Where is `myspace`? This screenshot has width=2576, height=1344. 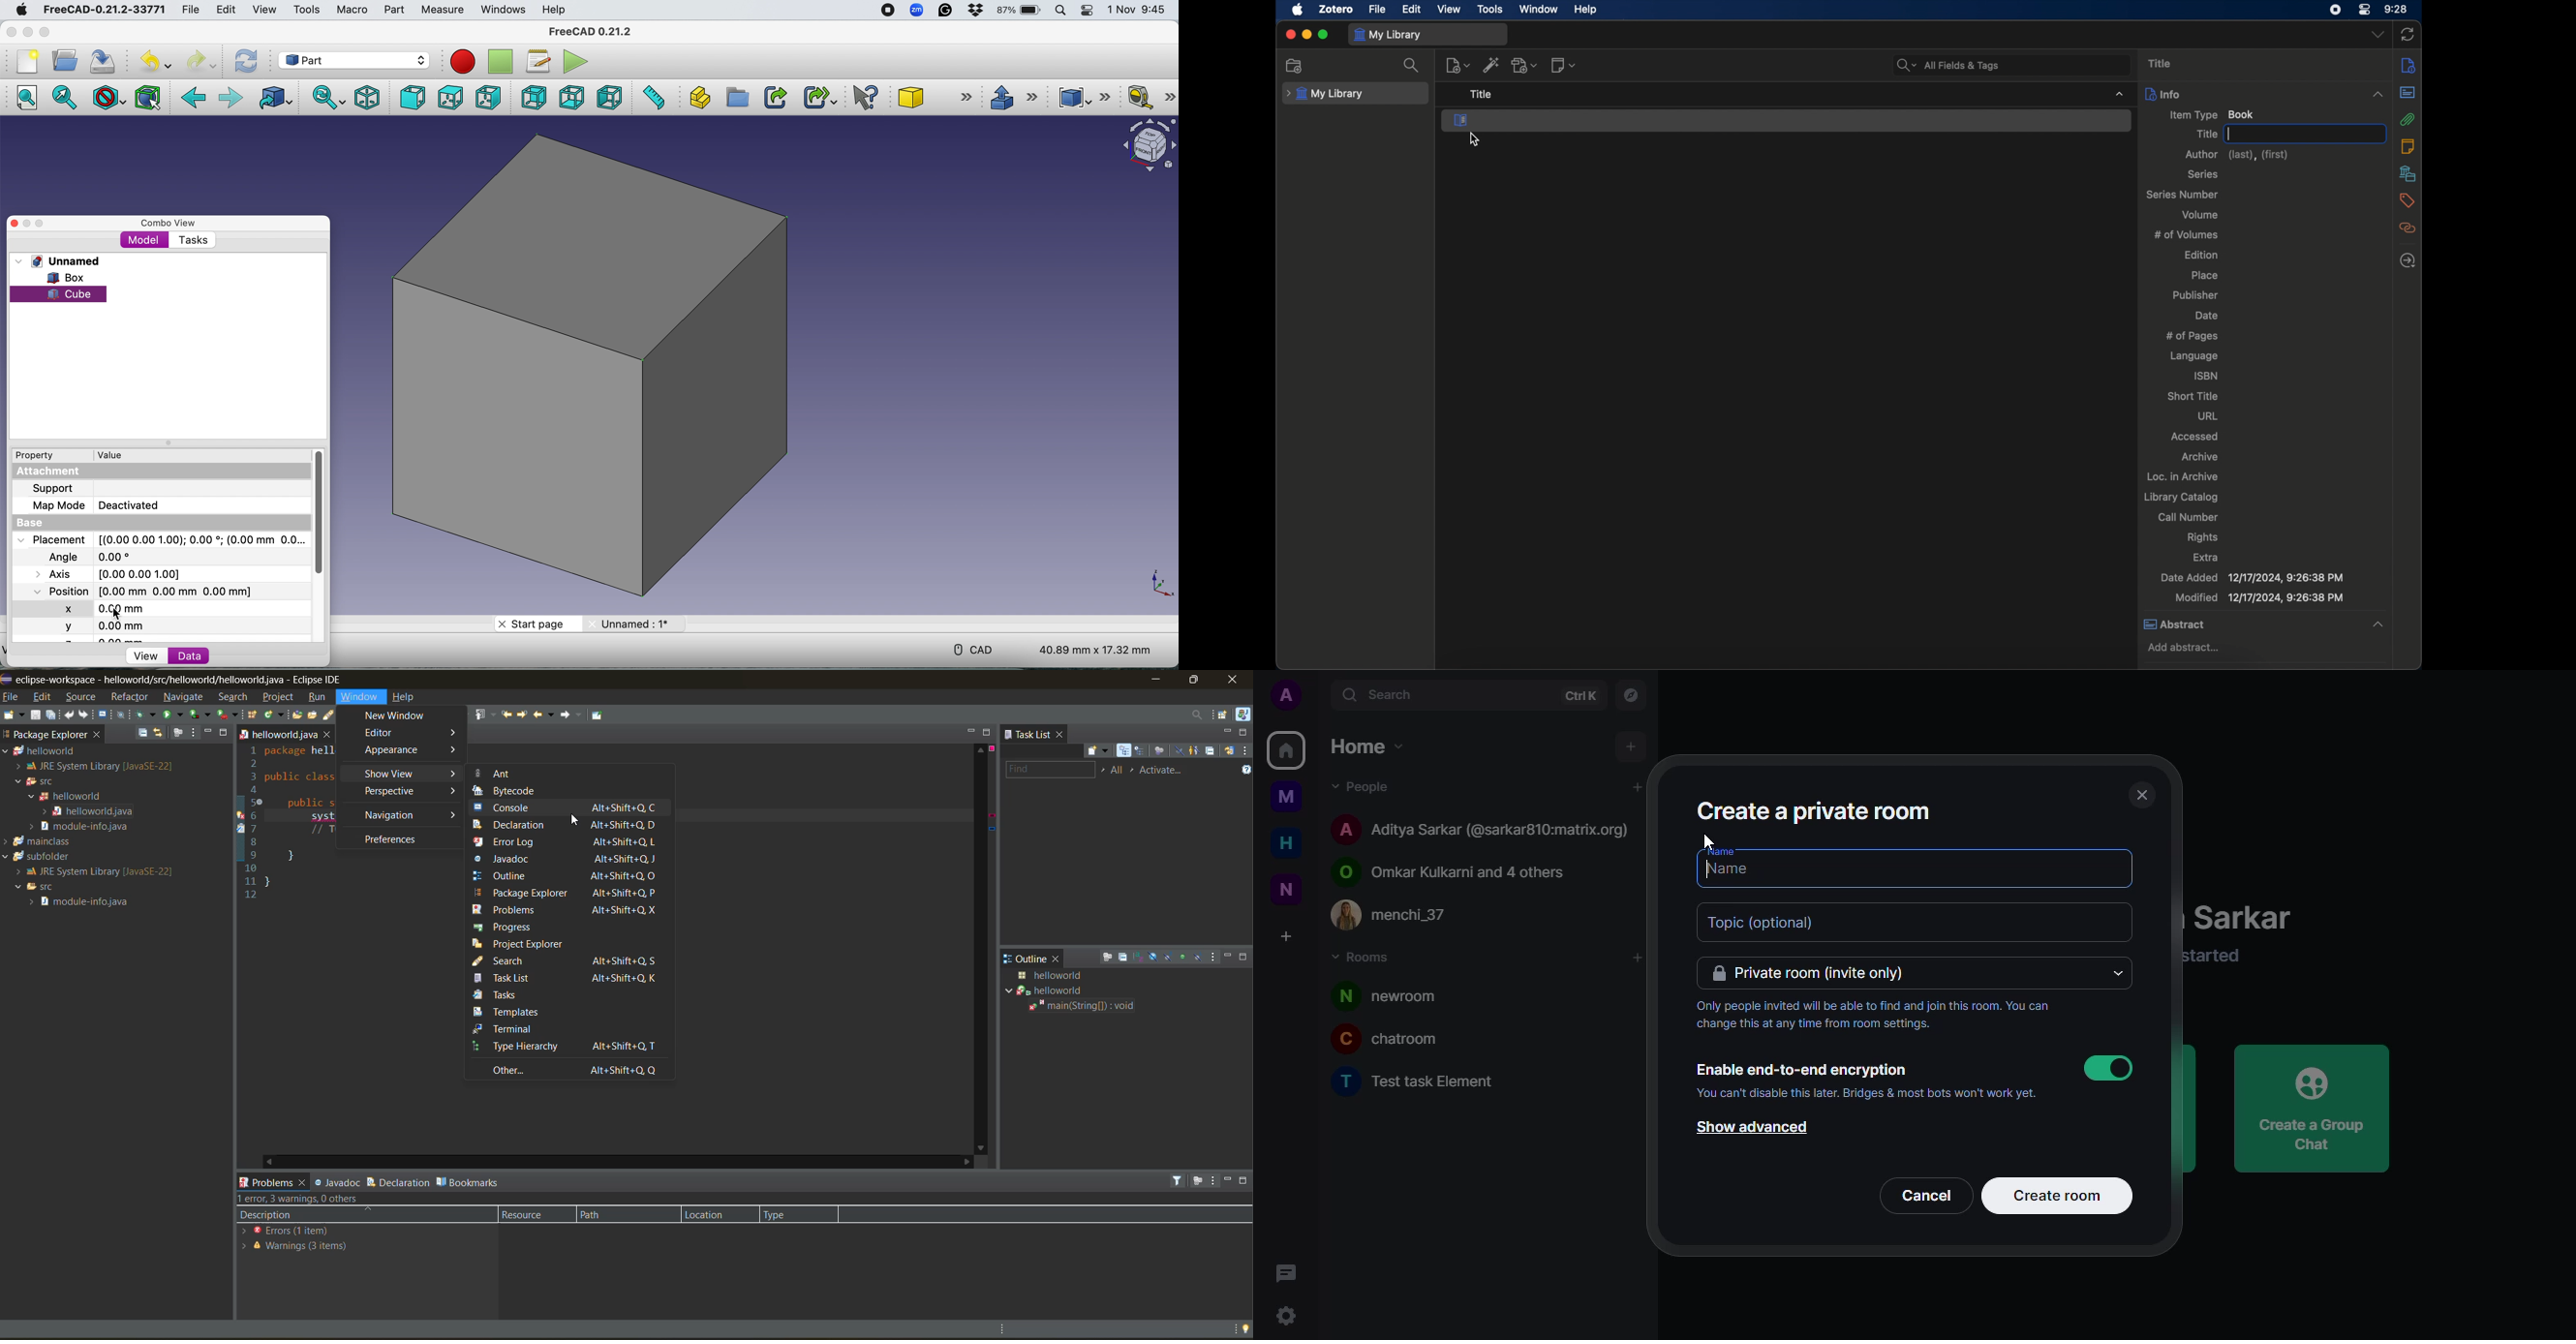 myspace is located at coordinates (1287, 797).